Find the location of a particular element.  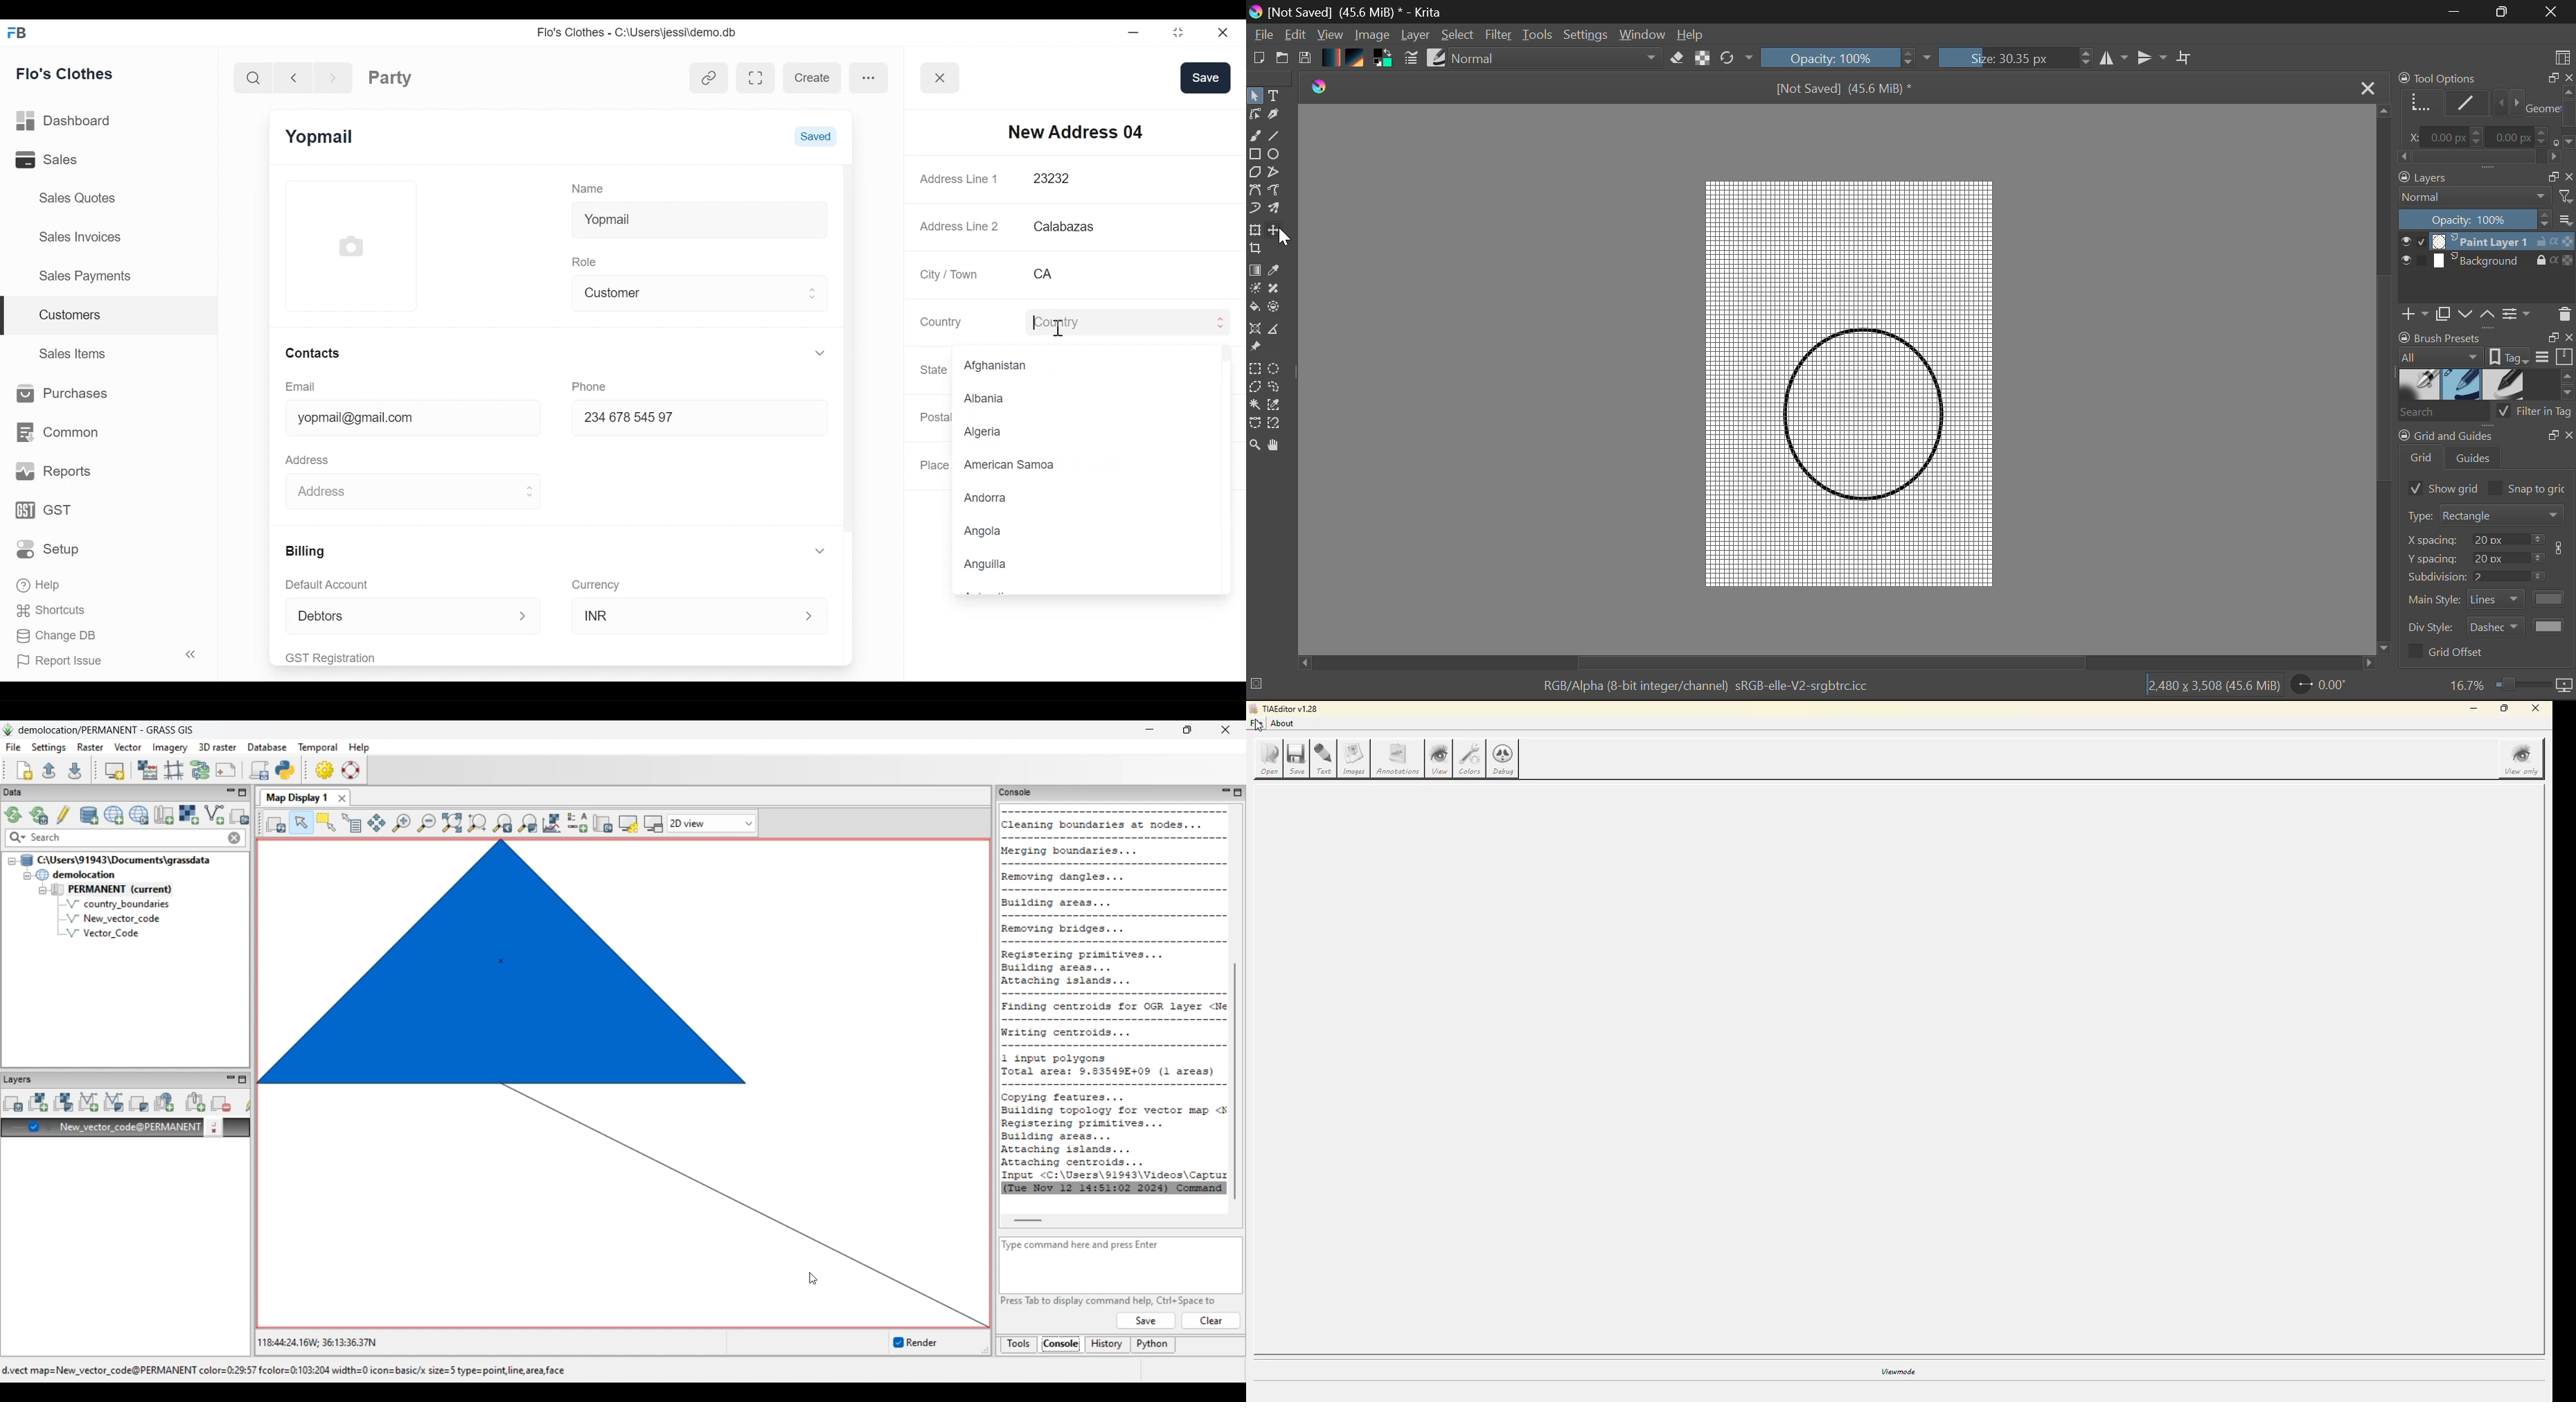

Gradient is located at coordinates (1332, 57).